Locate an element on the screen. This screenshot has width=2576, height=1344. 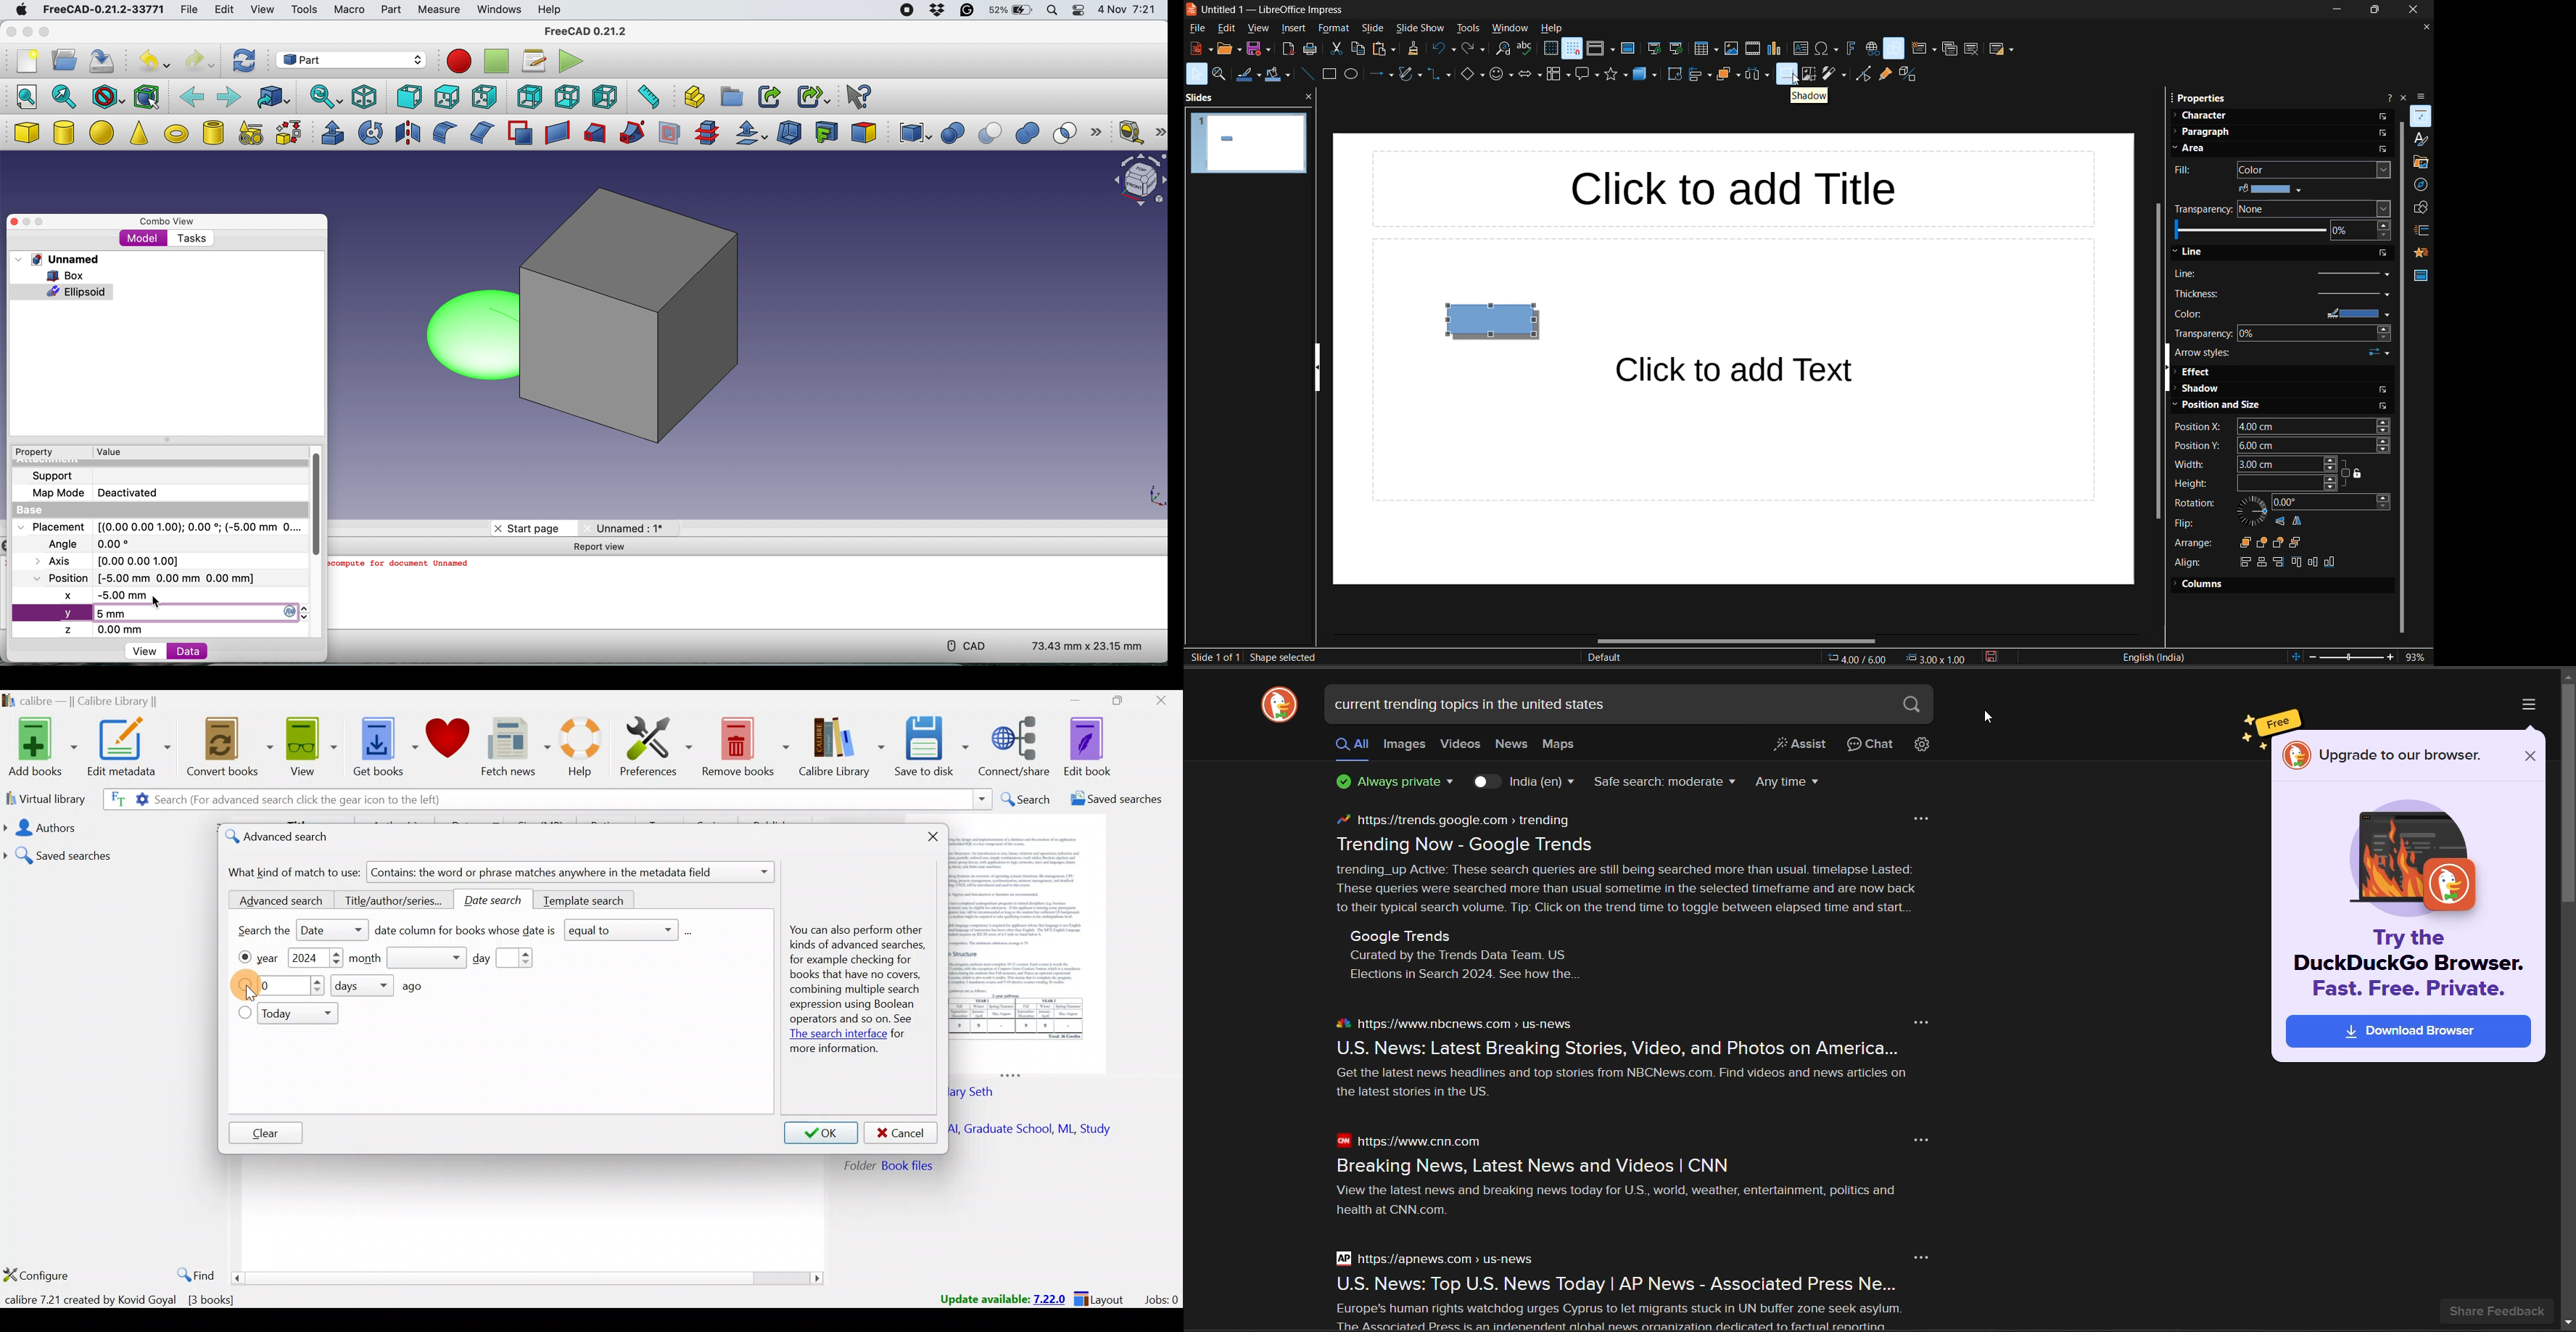
Convert books is located at coordinates (231, 750).